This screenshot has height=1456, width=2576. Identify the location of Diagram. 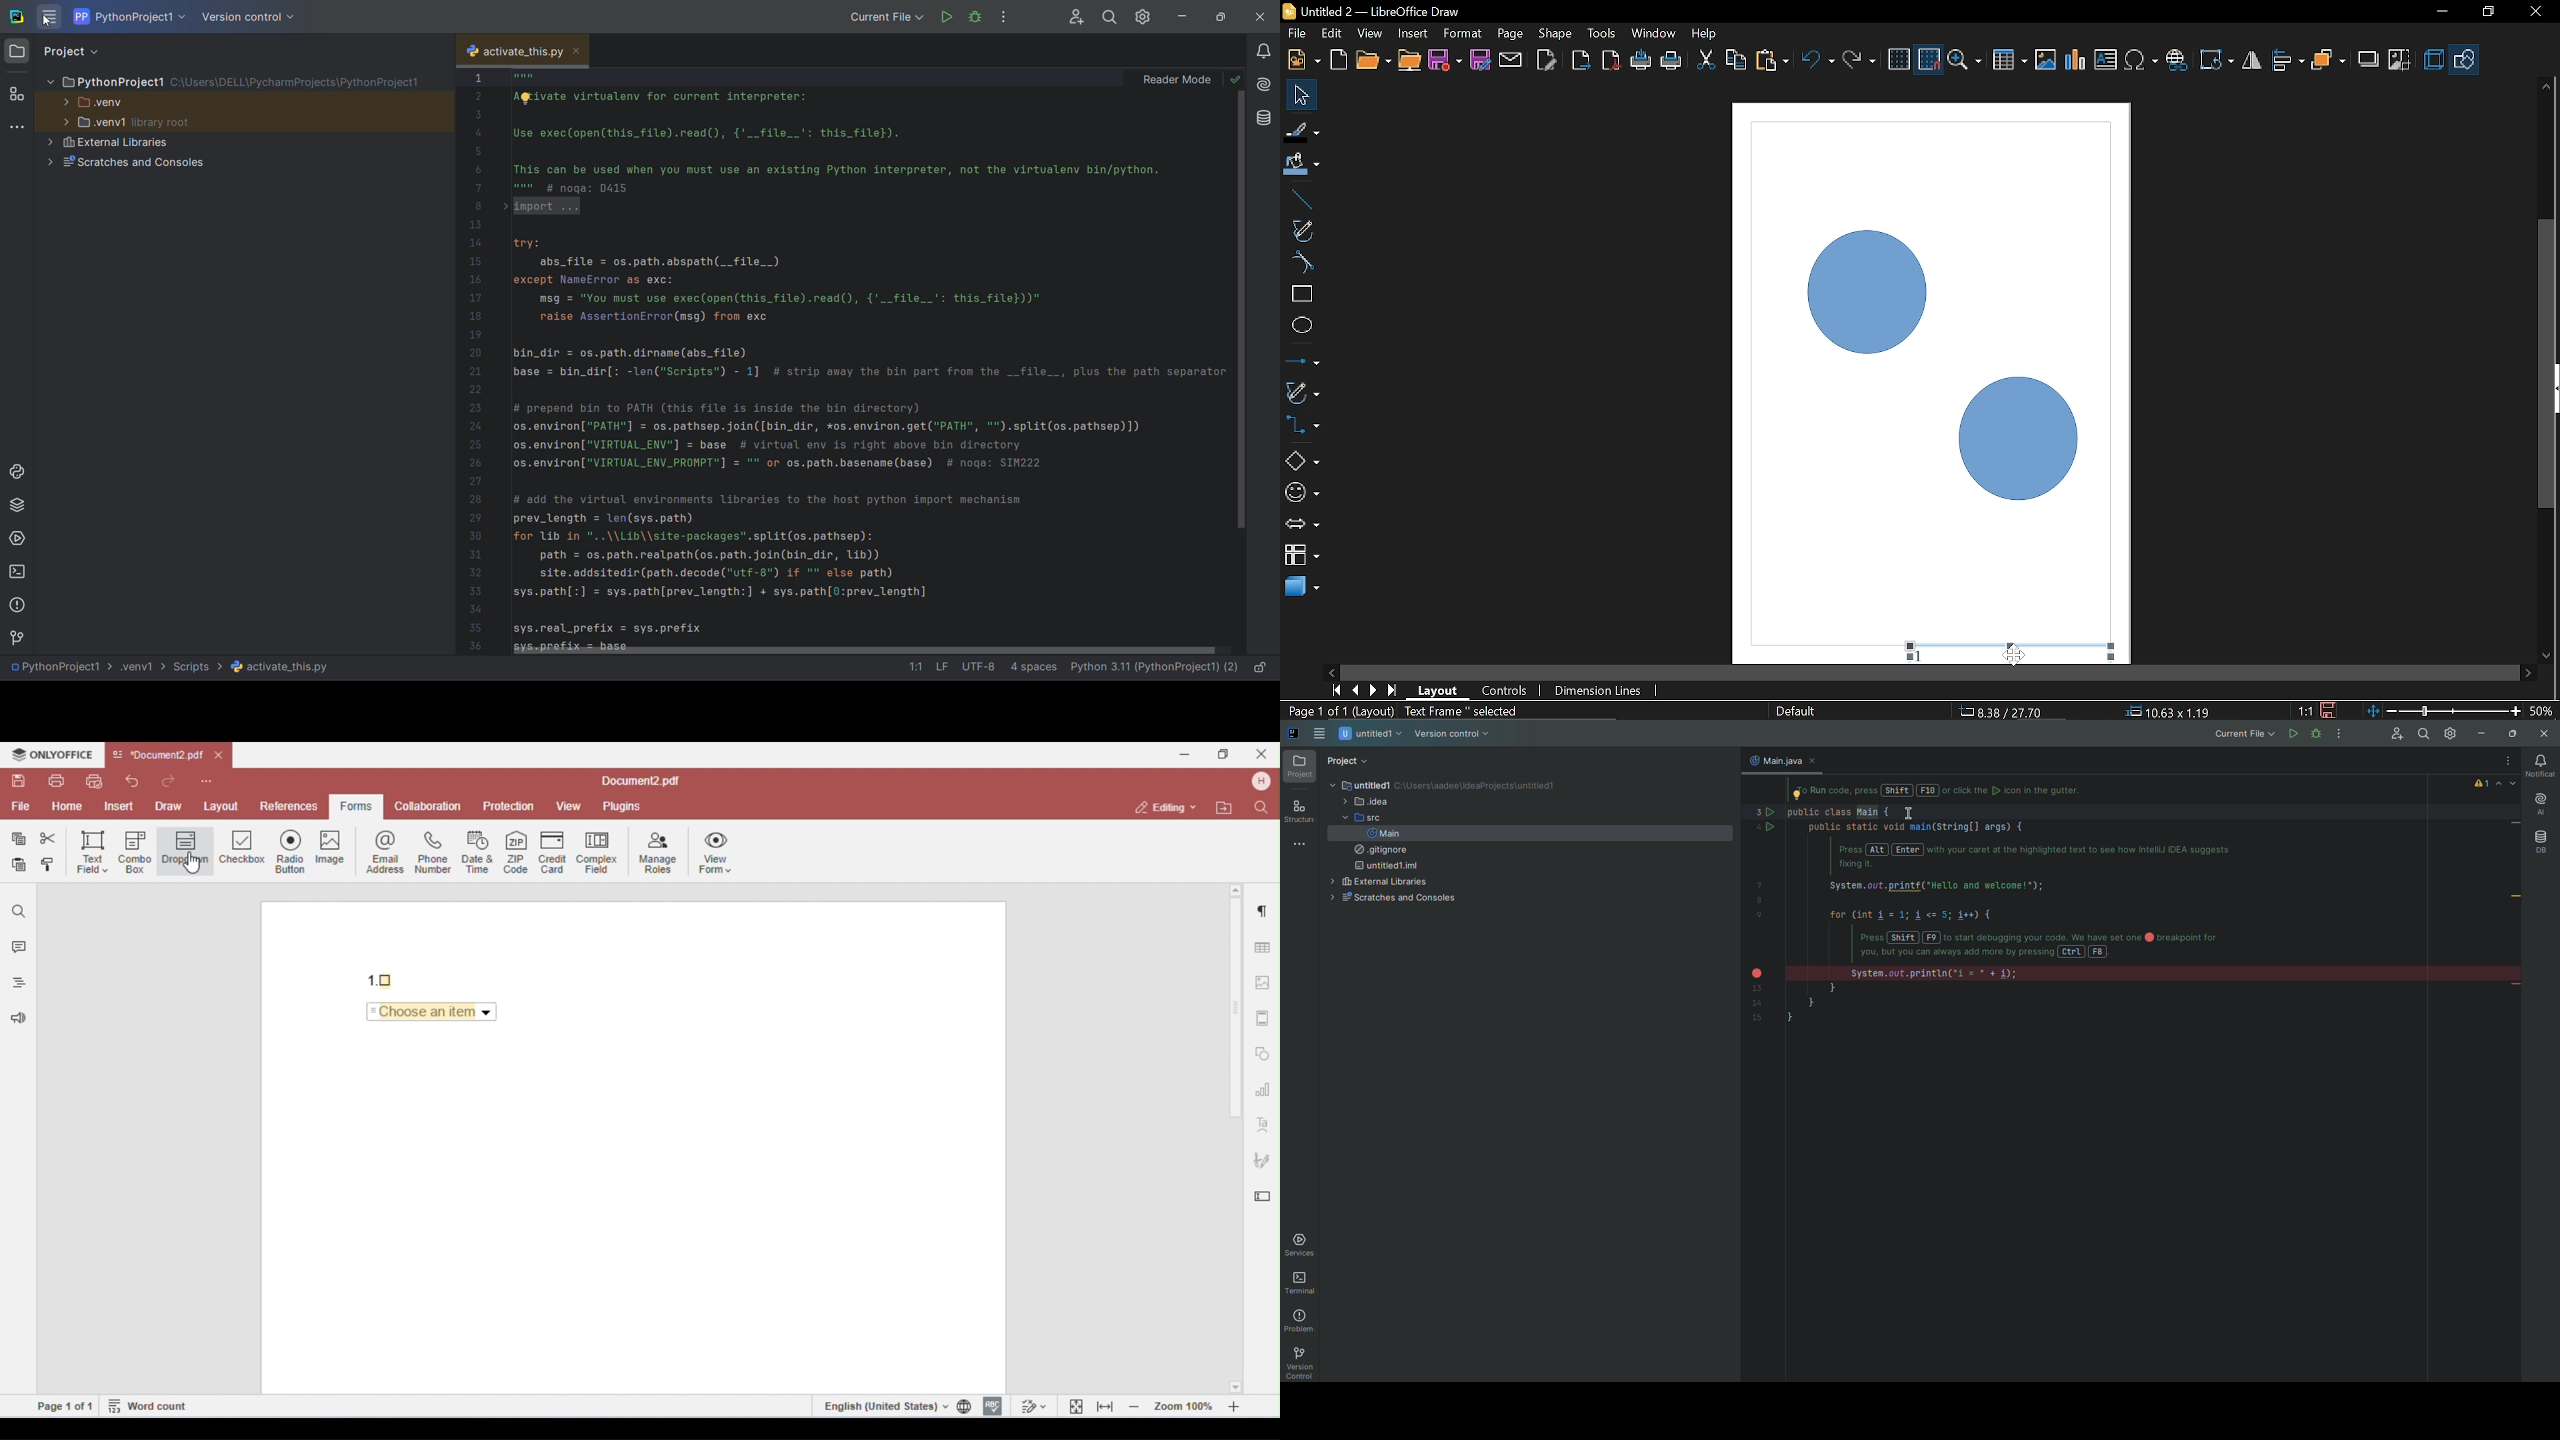
(1934, 361).